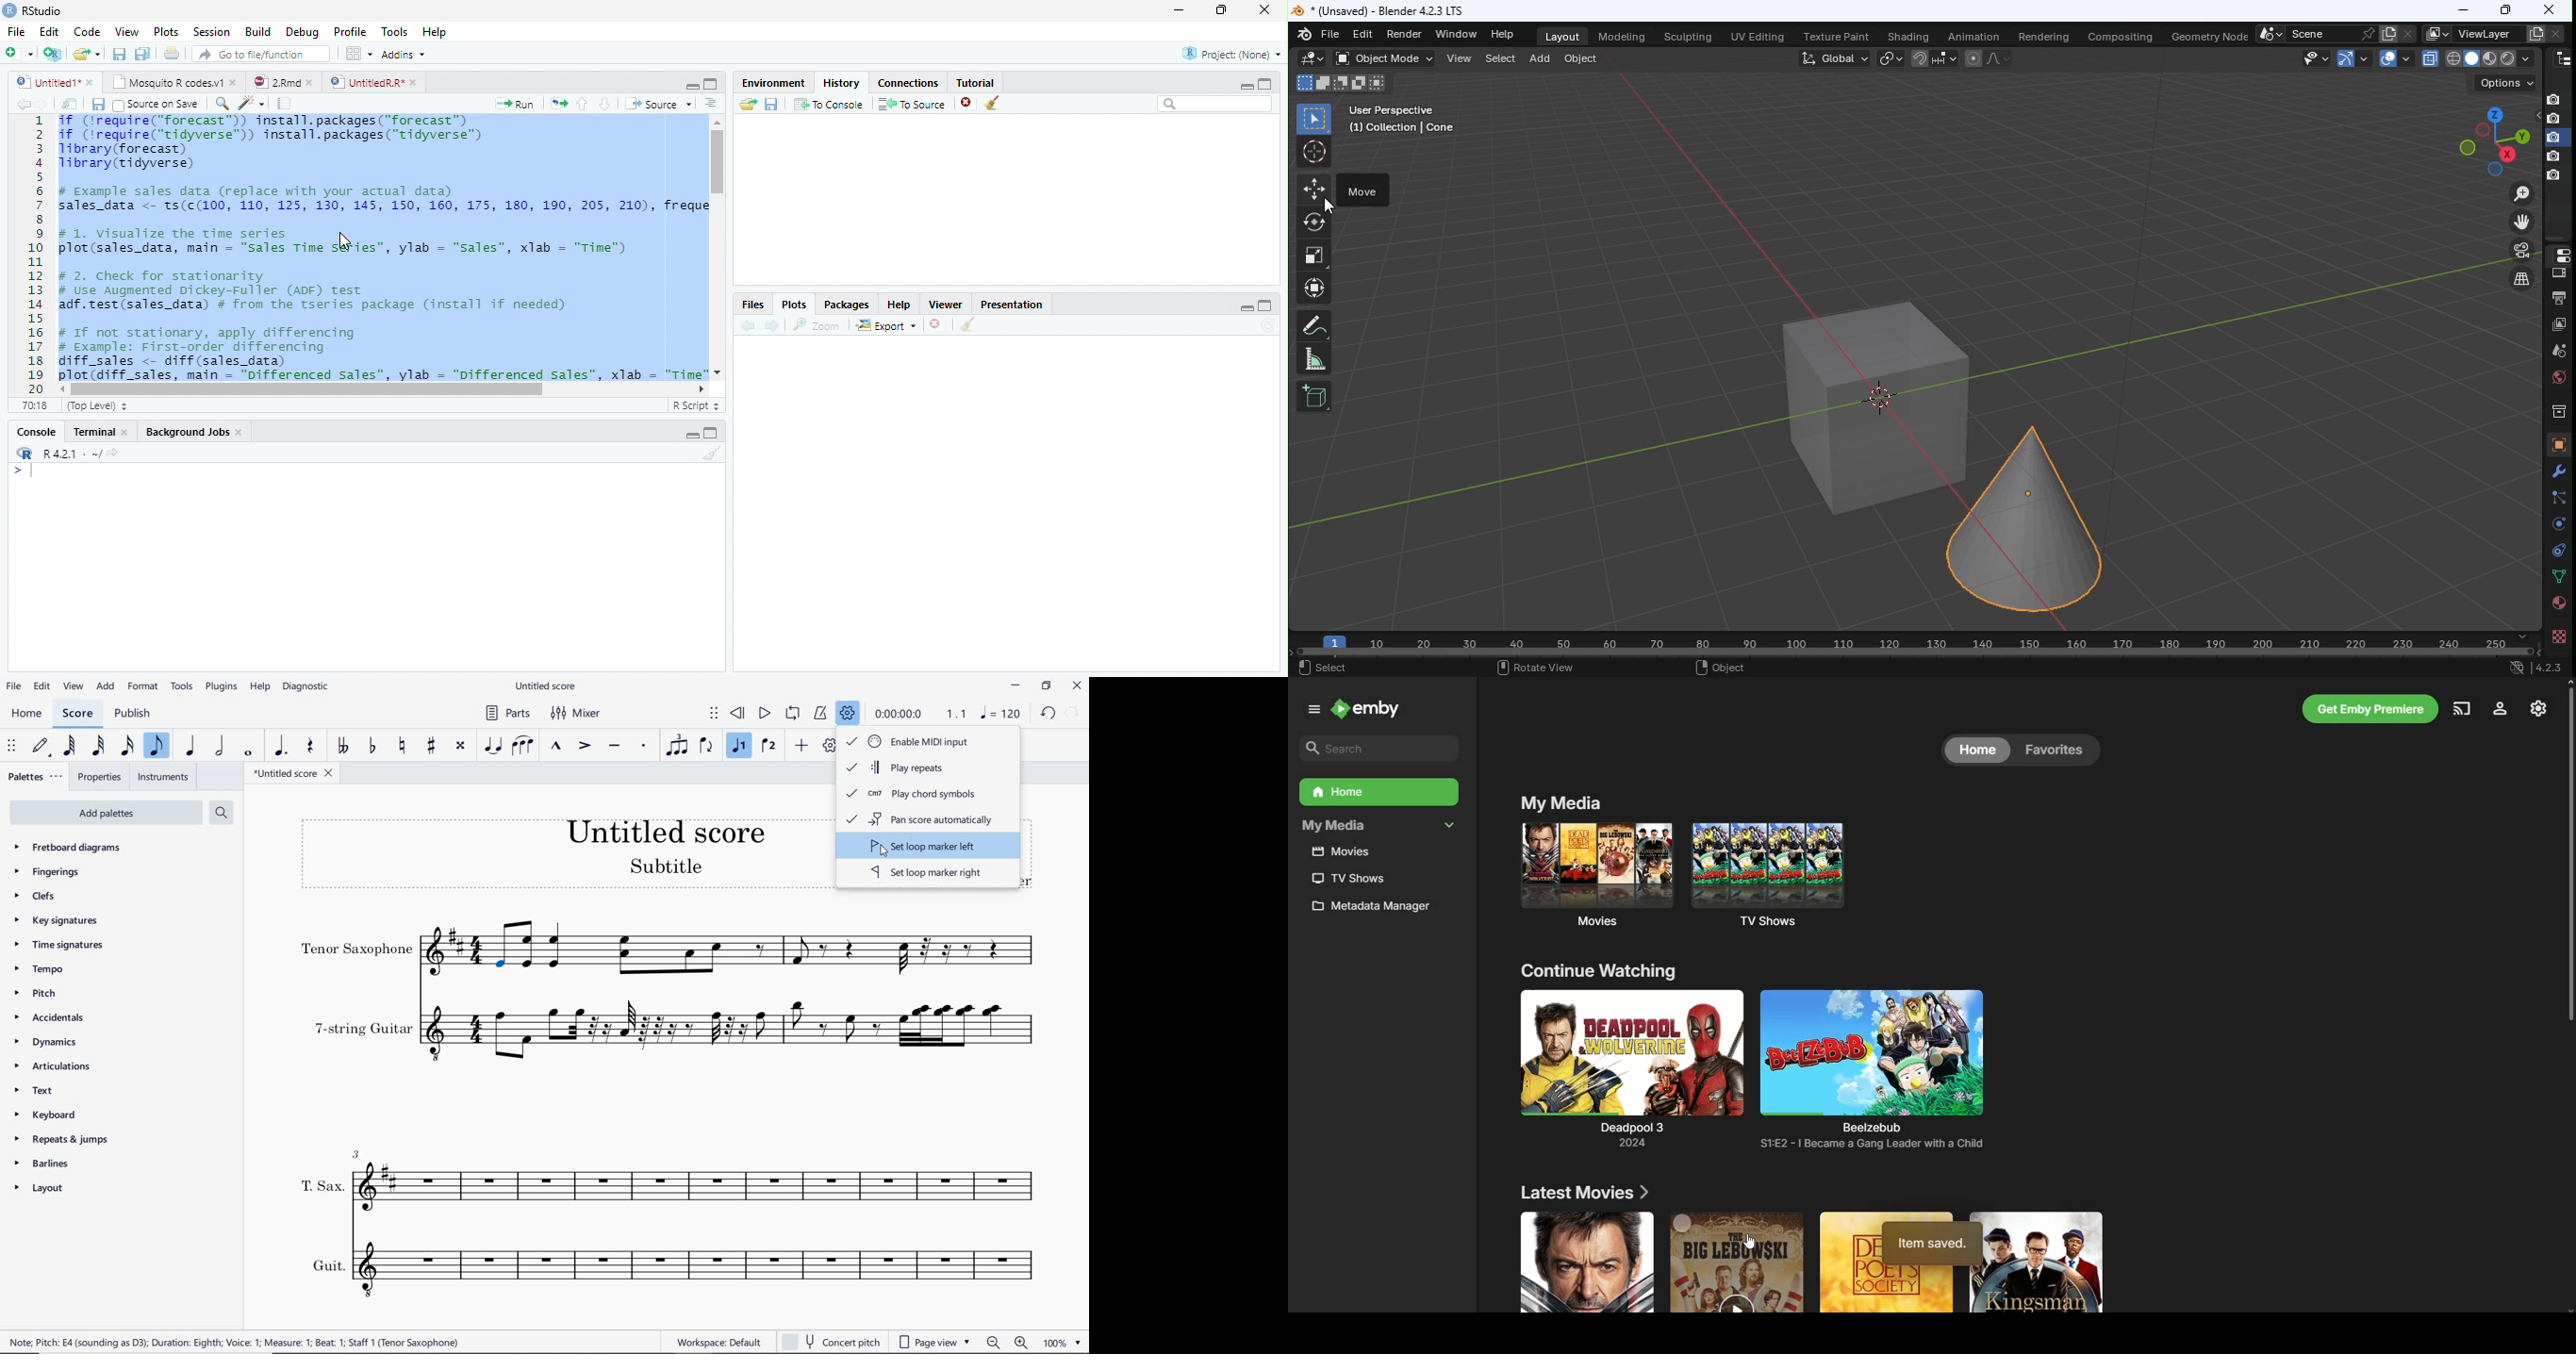 The width and height of the screenshot is (2576, 1372). I want to click on Selectability and visibility, so click(2318, 57).